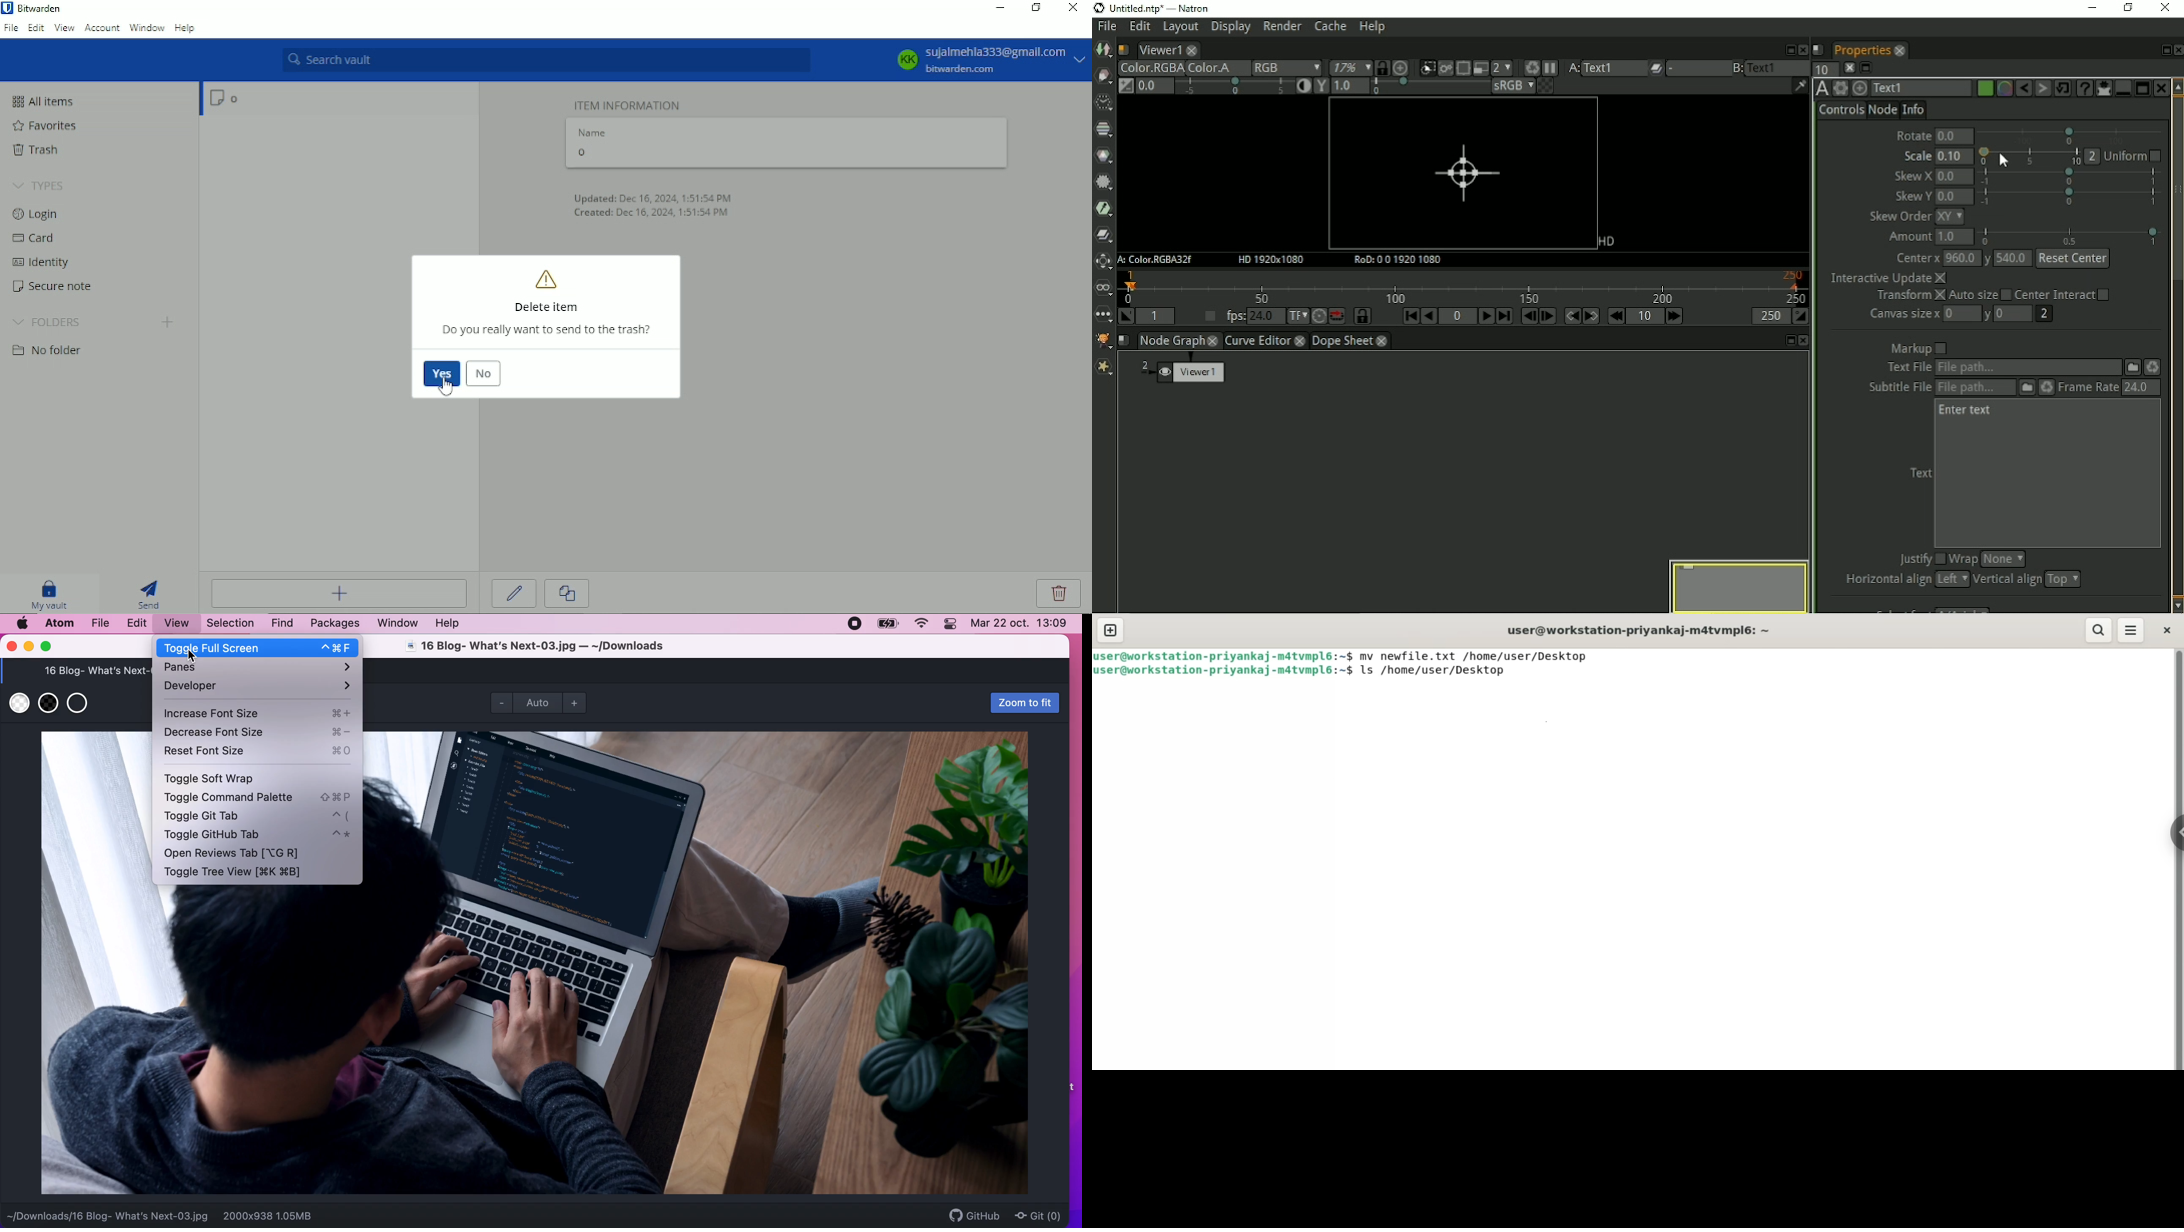 Image resolution: width=2184 pixels, height=1232 pixels. What do you see at coordinates (42, 262) in the screenshot?
I see `Identity` at bounding box center [42, 262].